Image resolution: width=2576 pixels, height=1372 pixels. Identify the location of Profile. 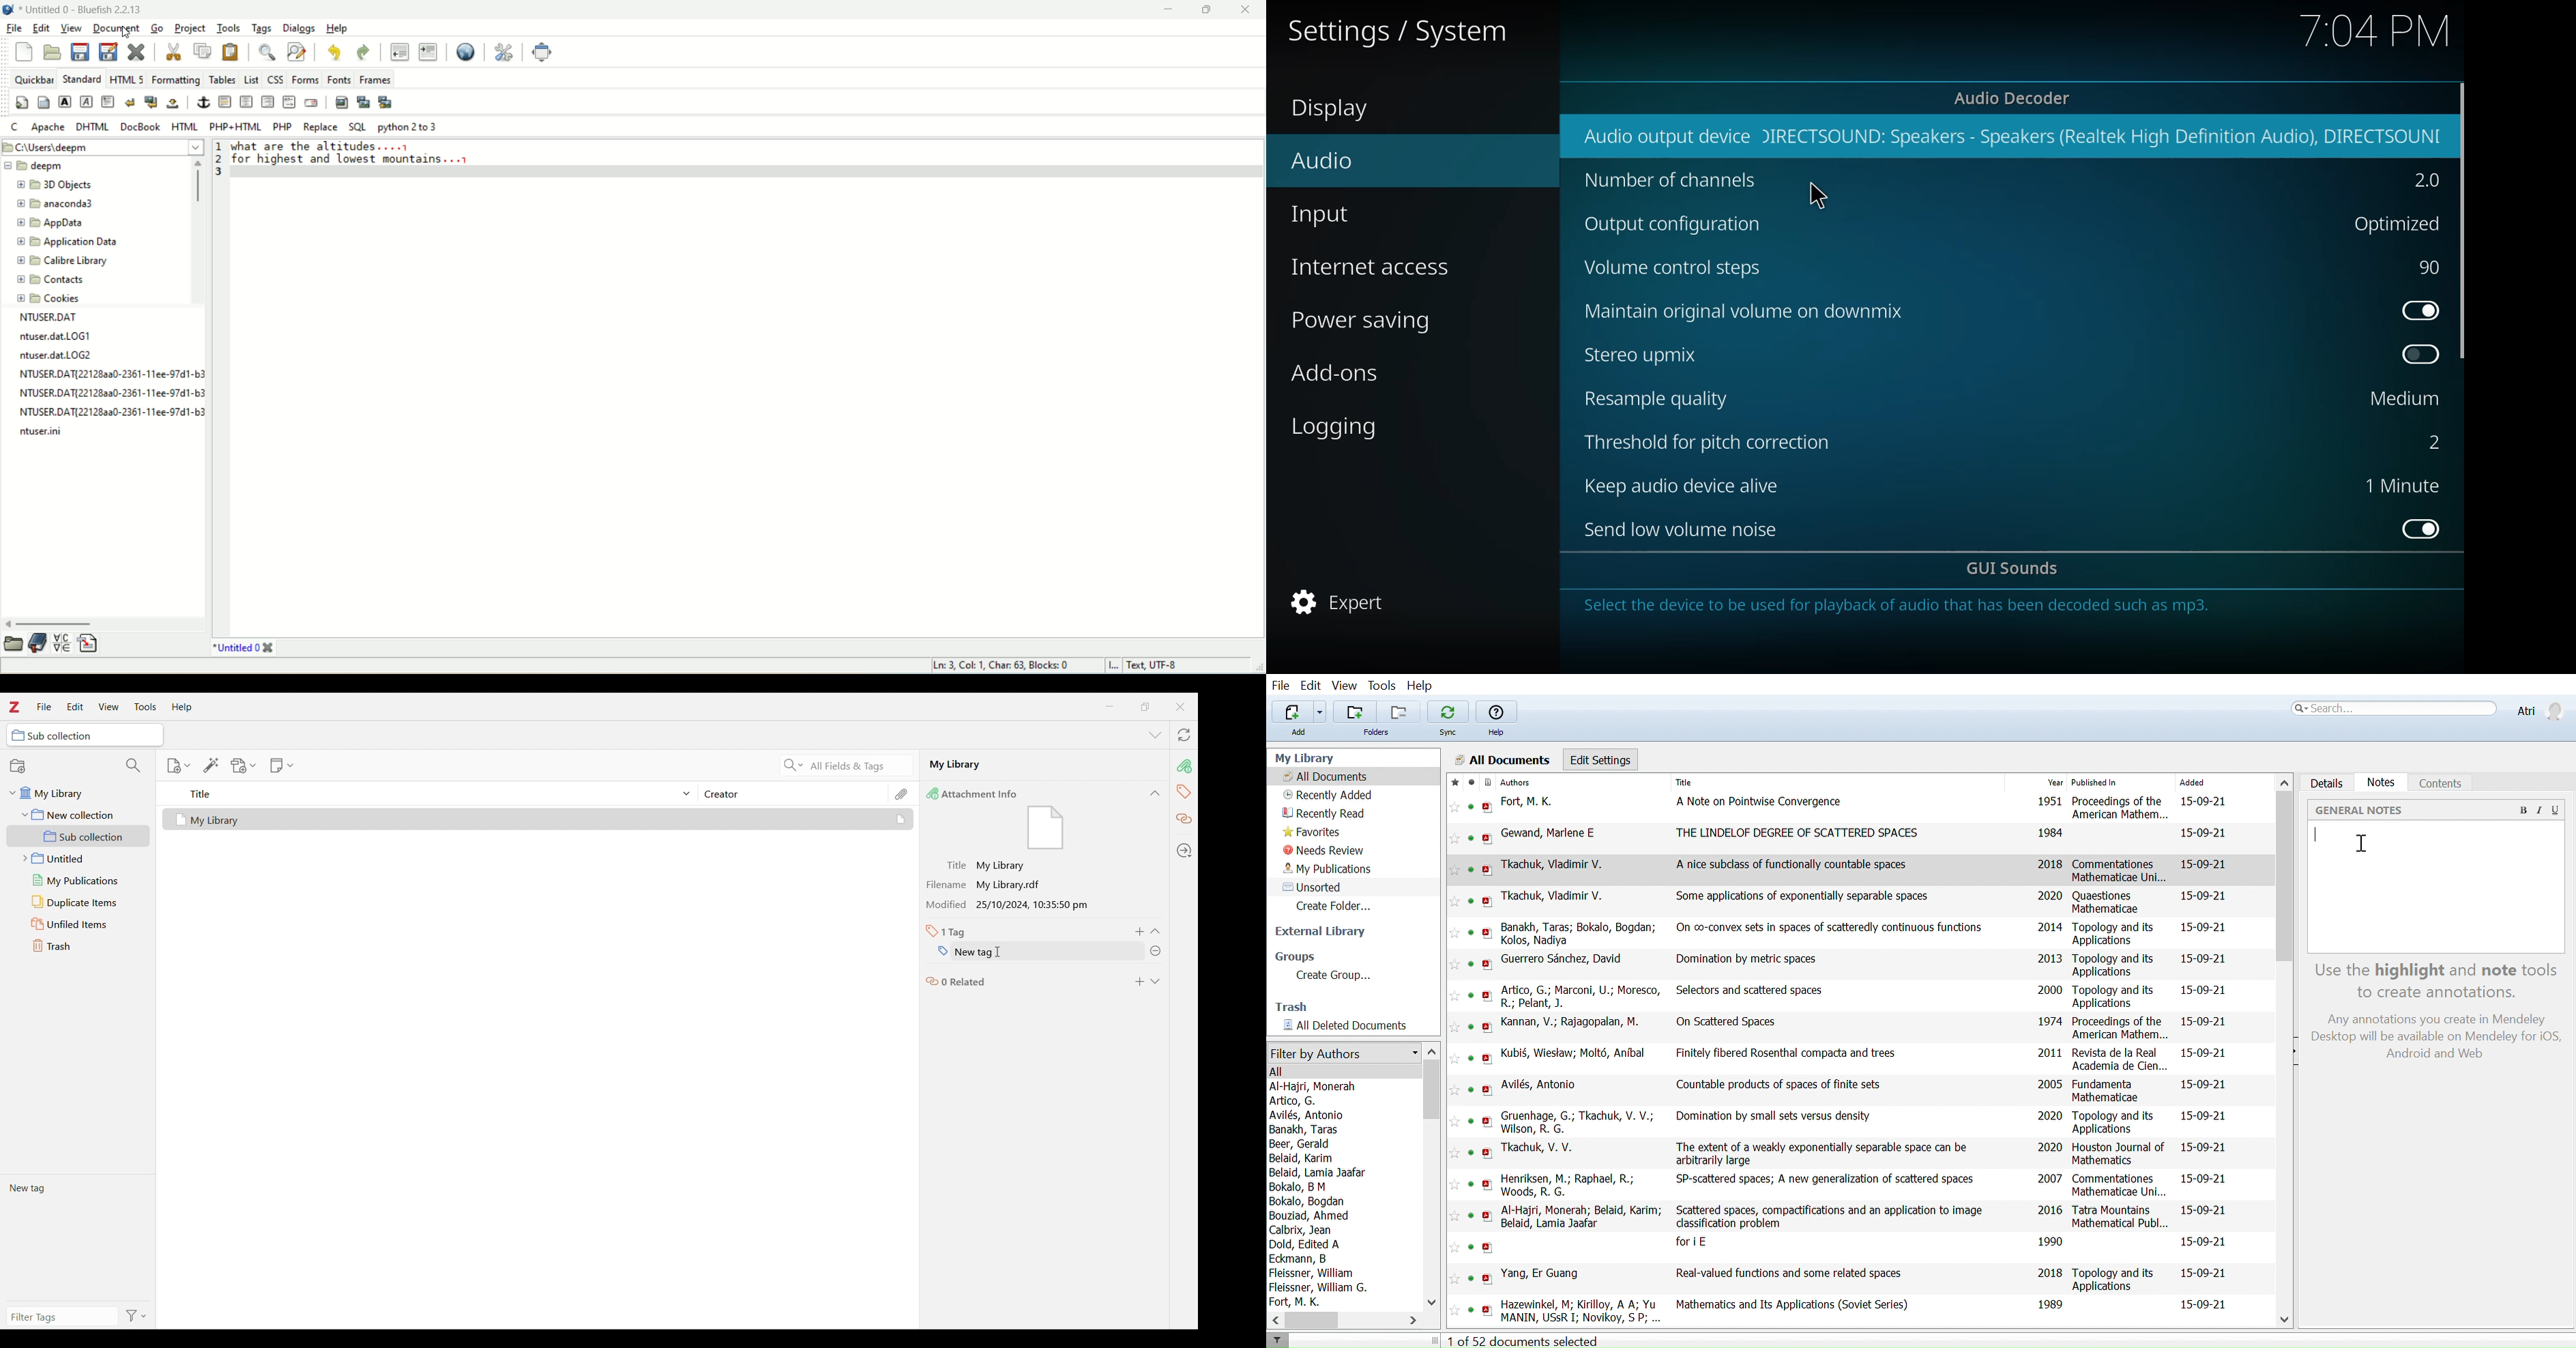
(2538, 708).